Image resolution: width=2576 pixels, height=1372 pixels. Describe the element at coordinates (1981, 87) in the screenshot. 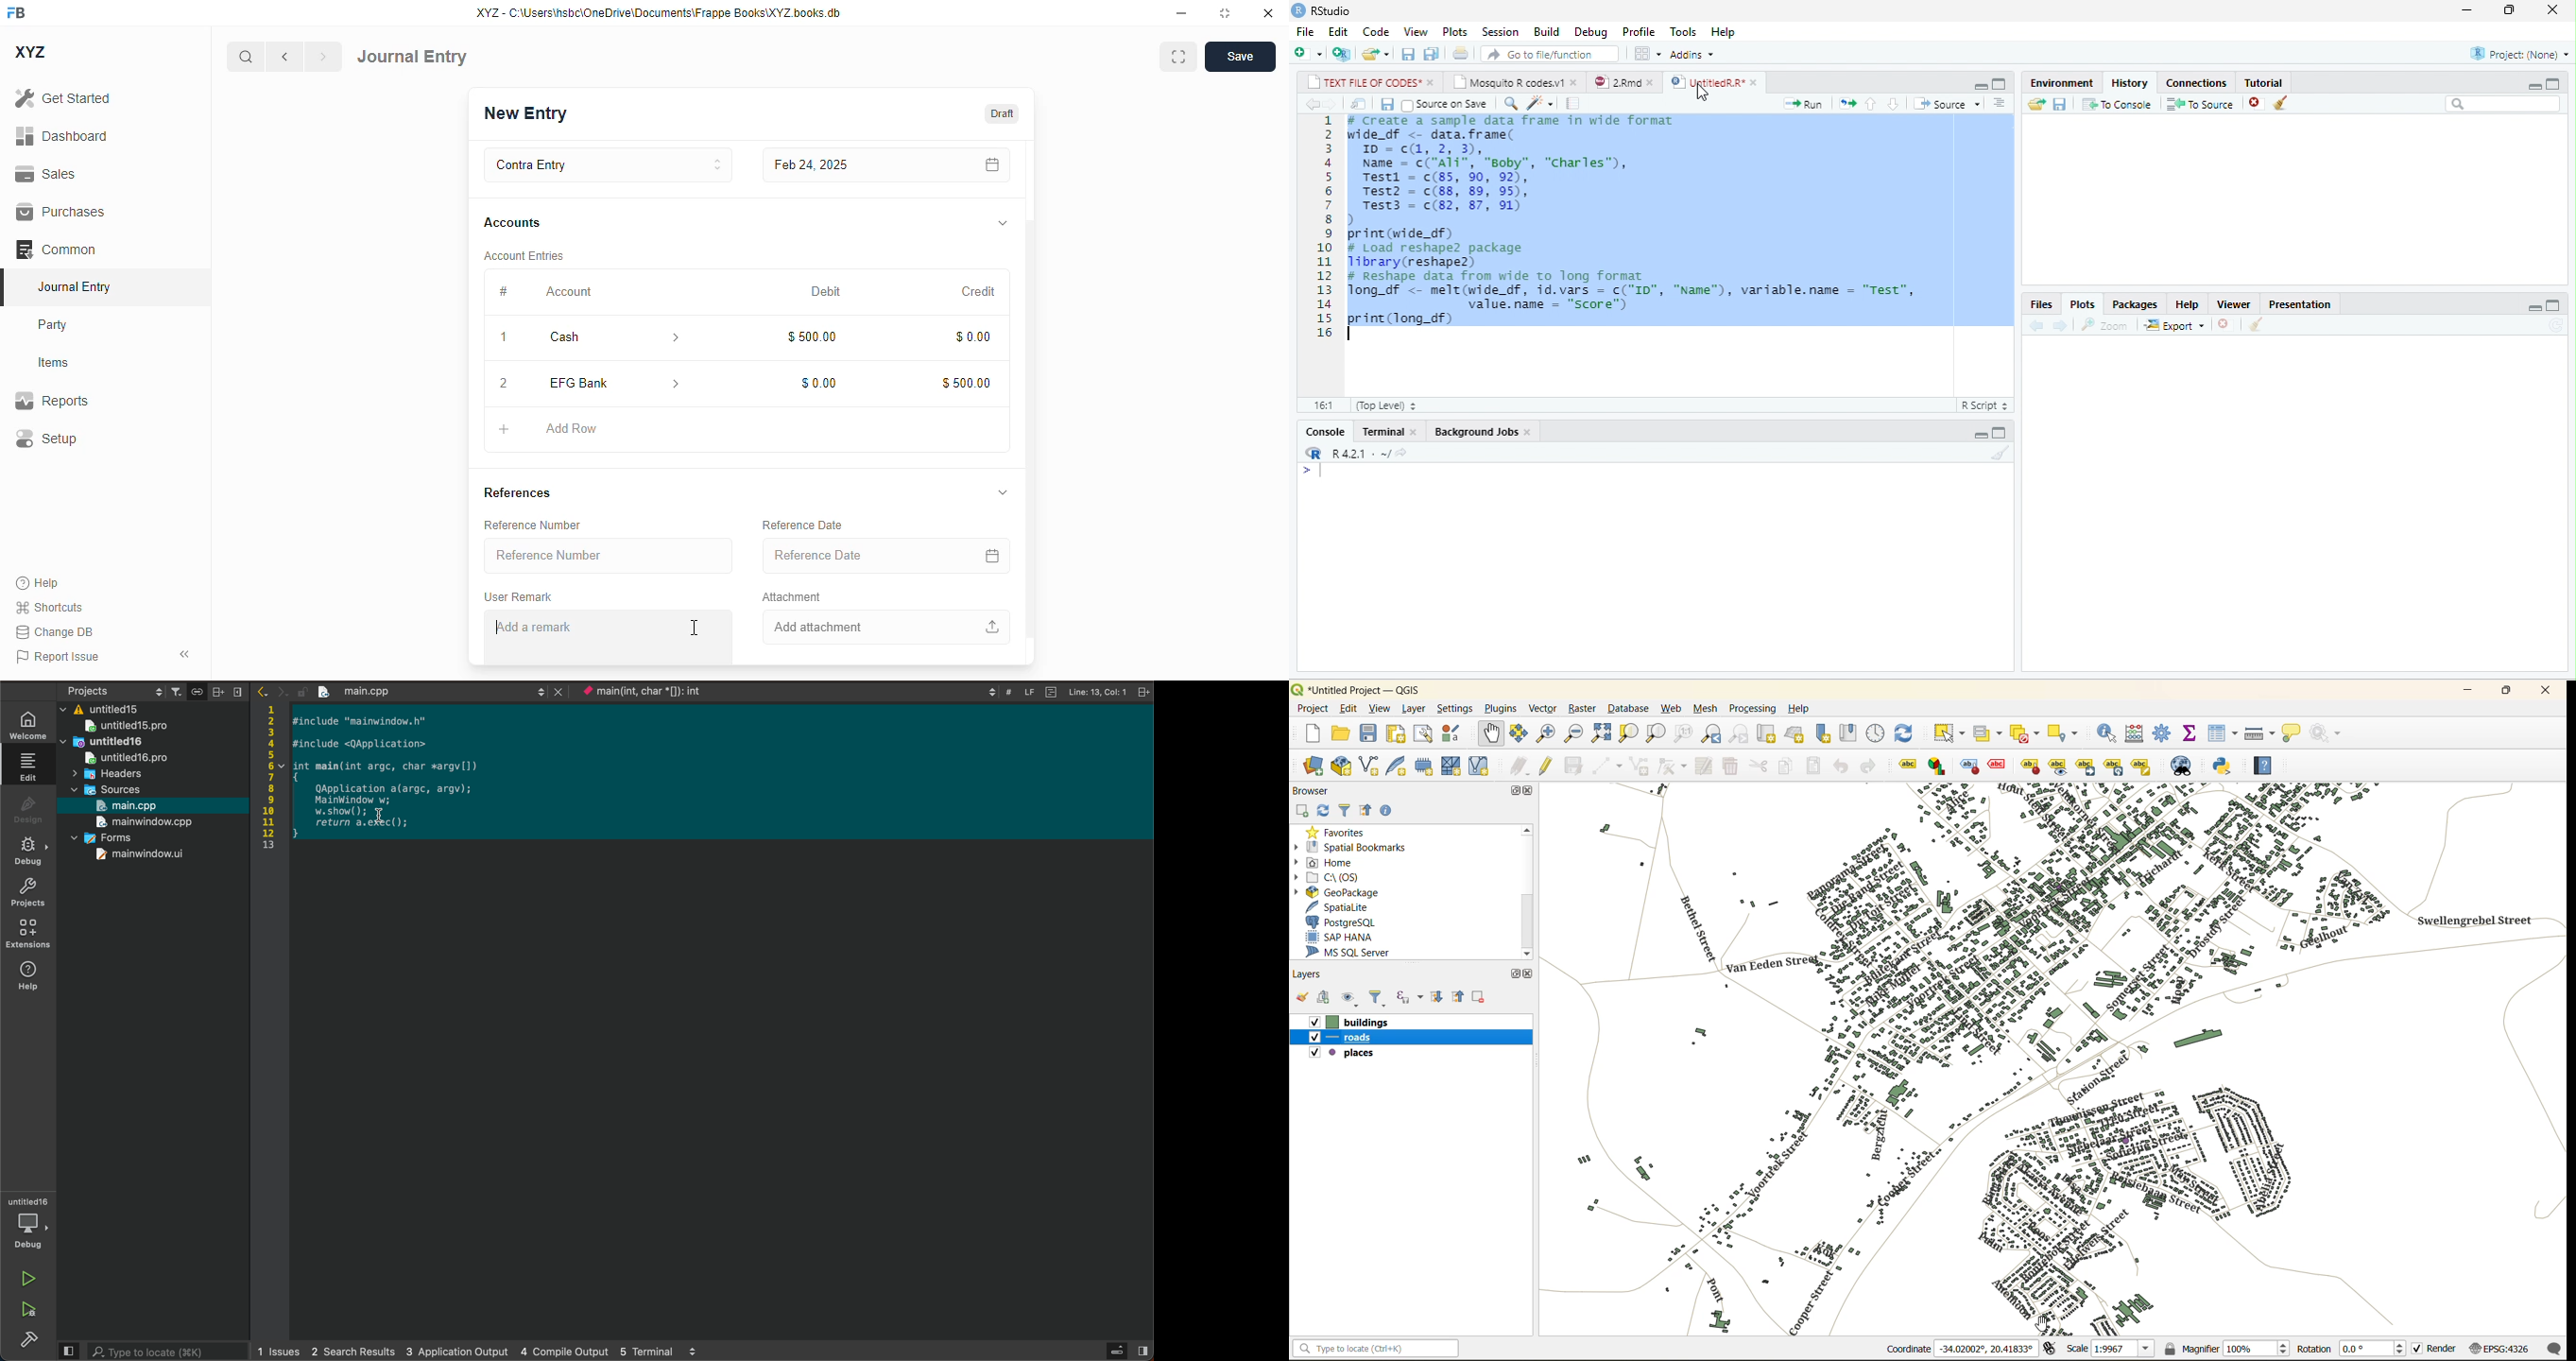

I see `minimize` at that location.